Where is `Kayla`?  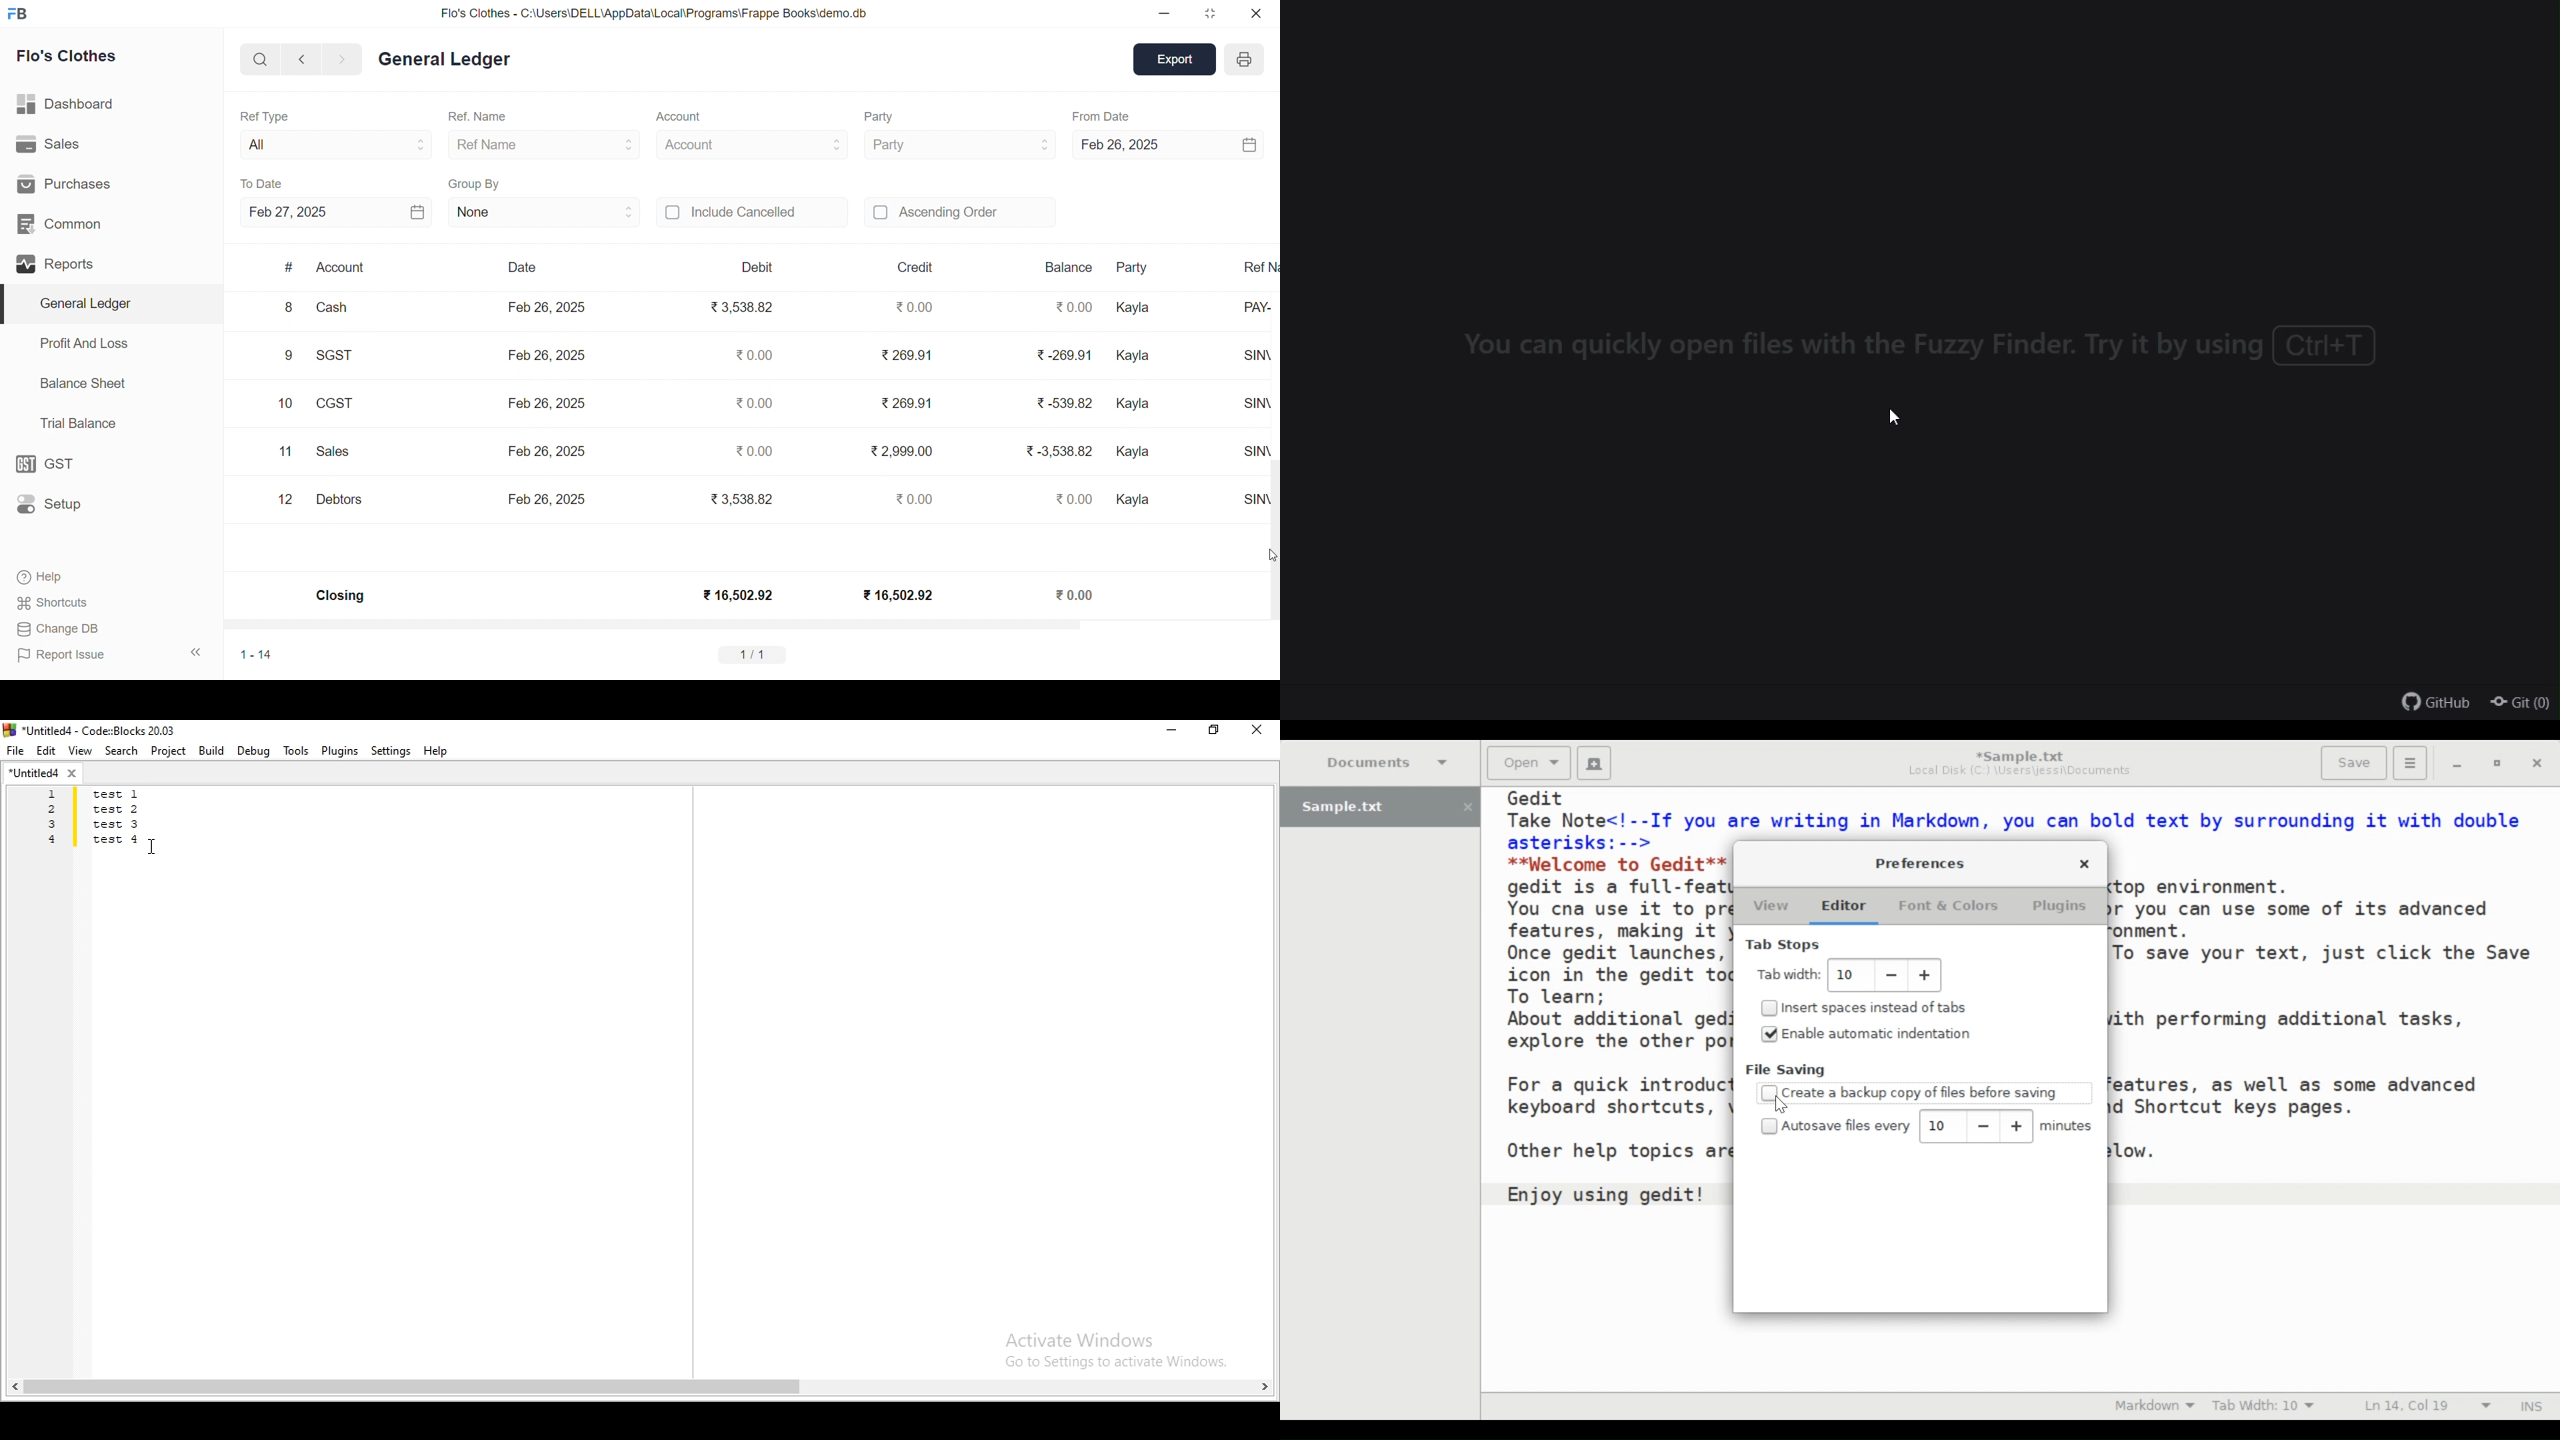
Kayla is located at coordinates (1135, 452).